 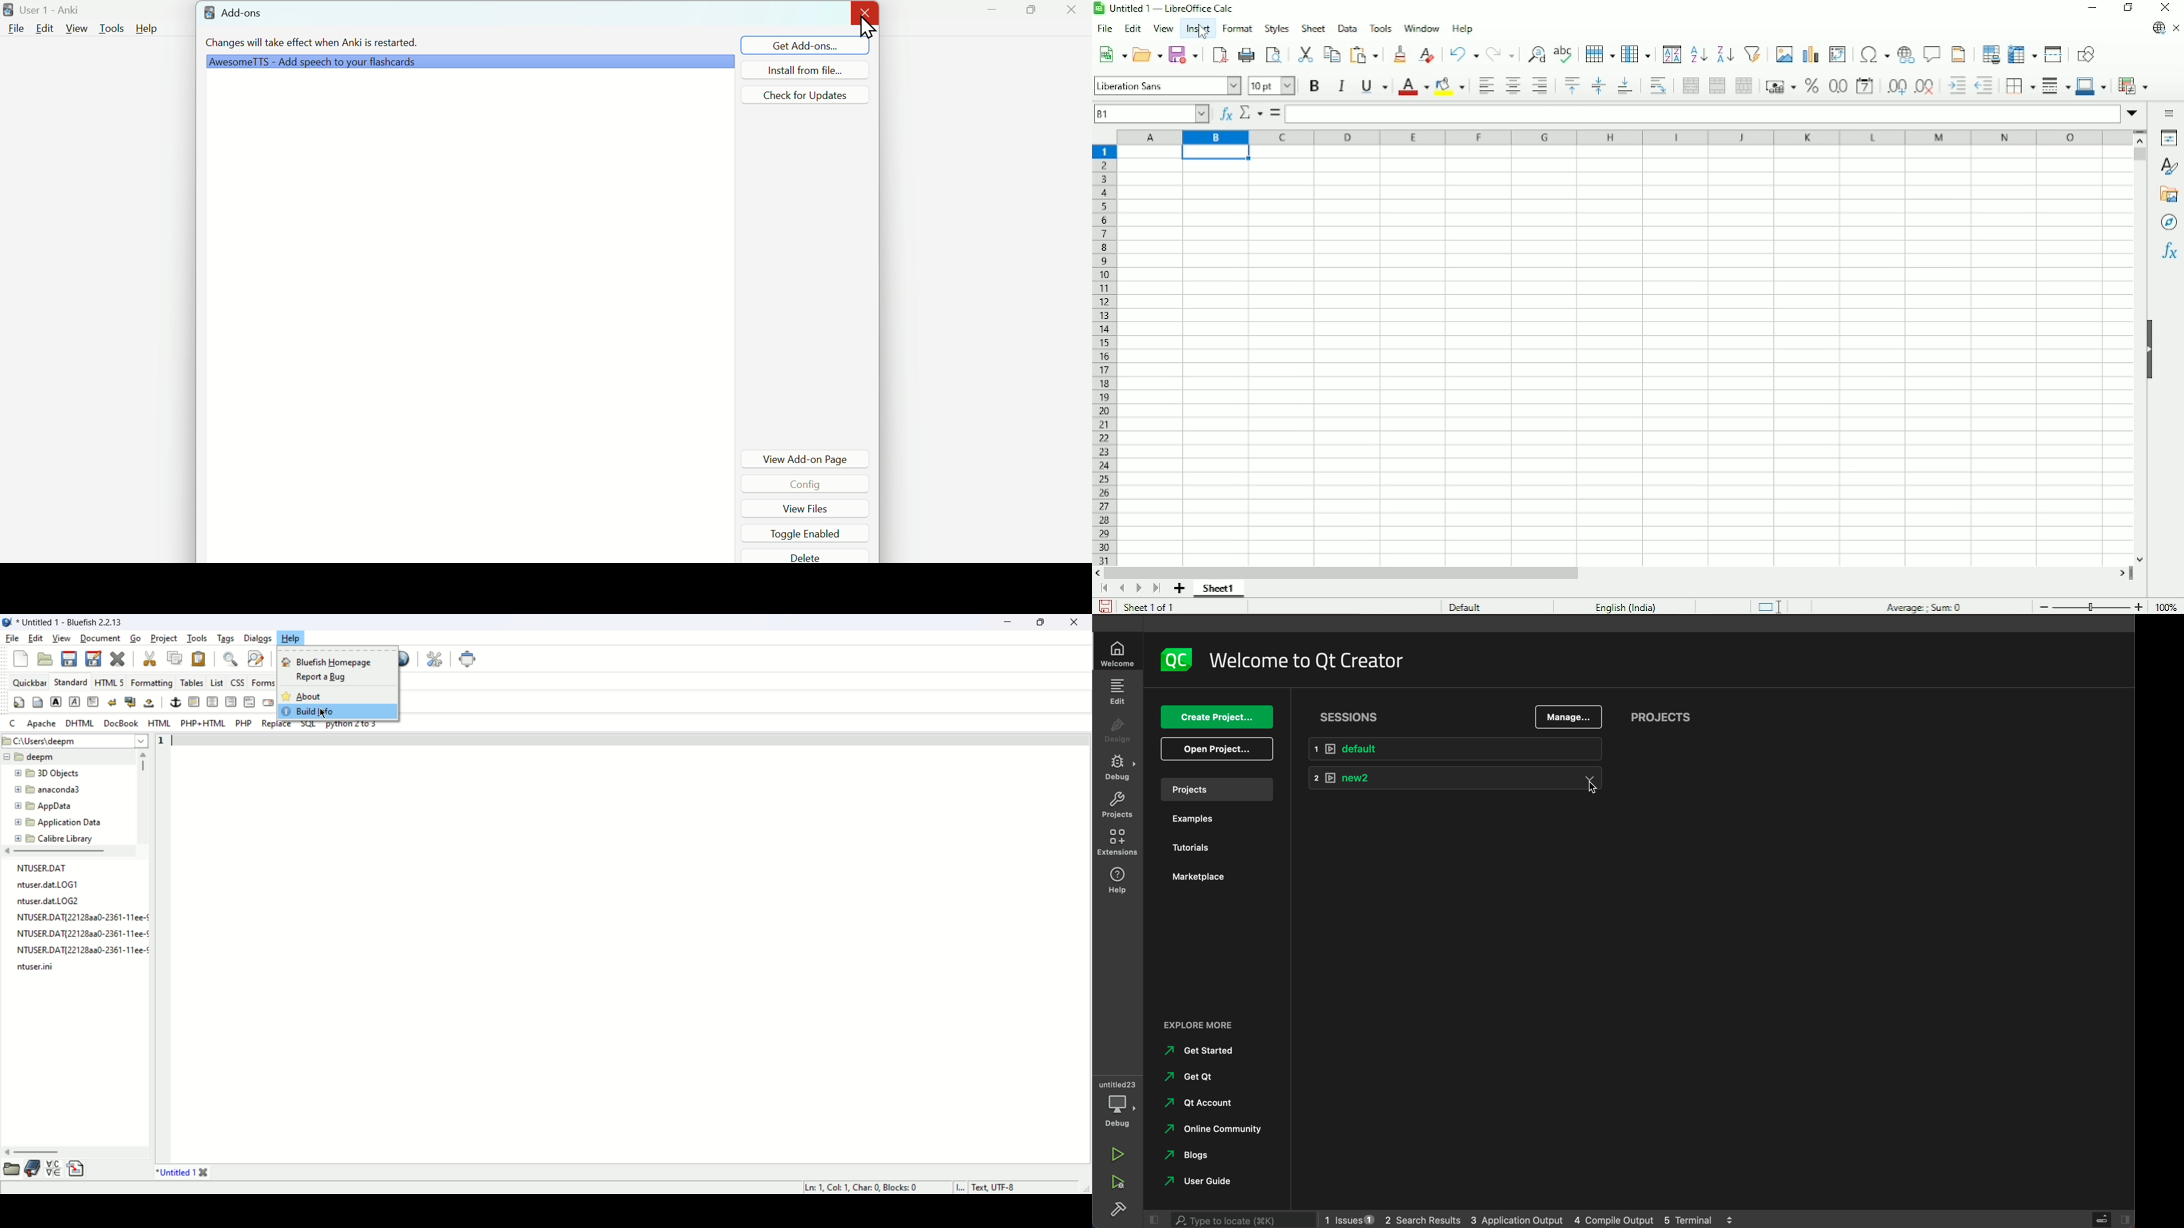 I want to click on Install from file..., so click(x=815, y=69).